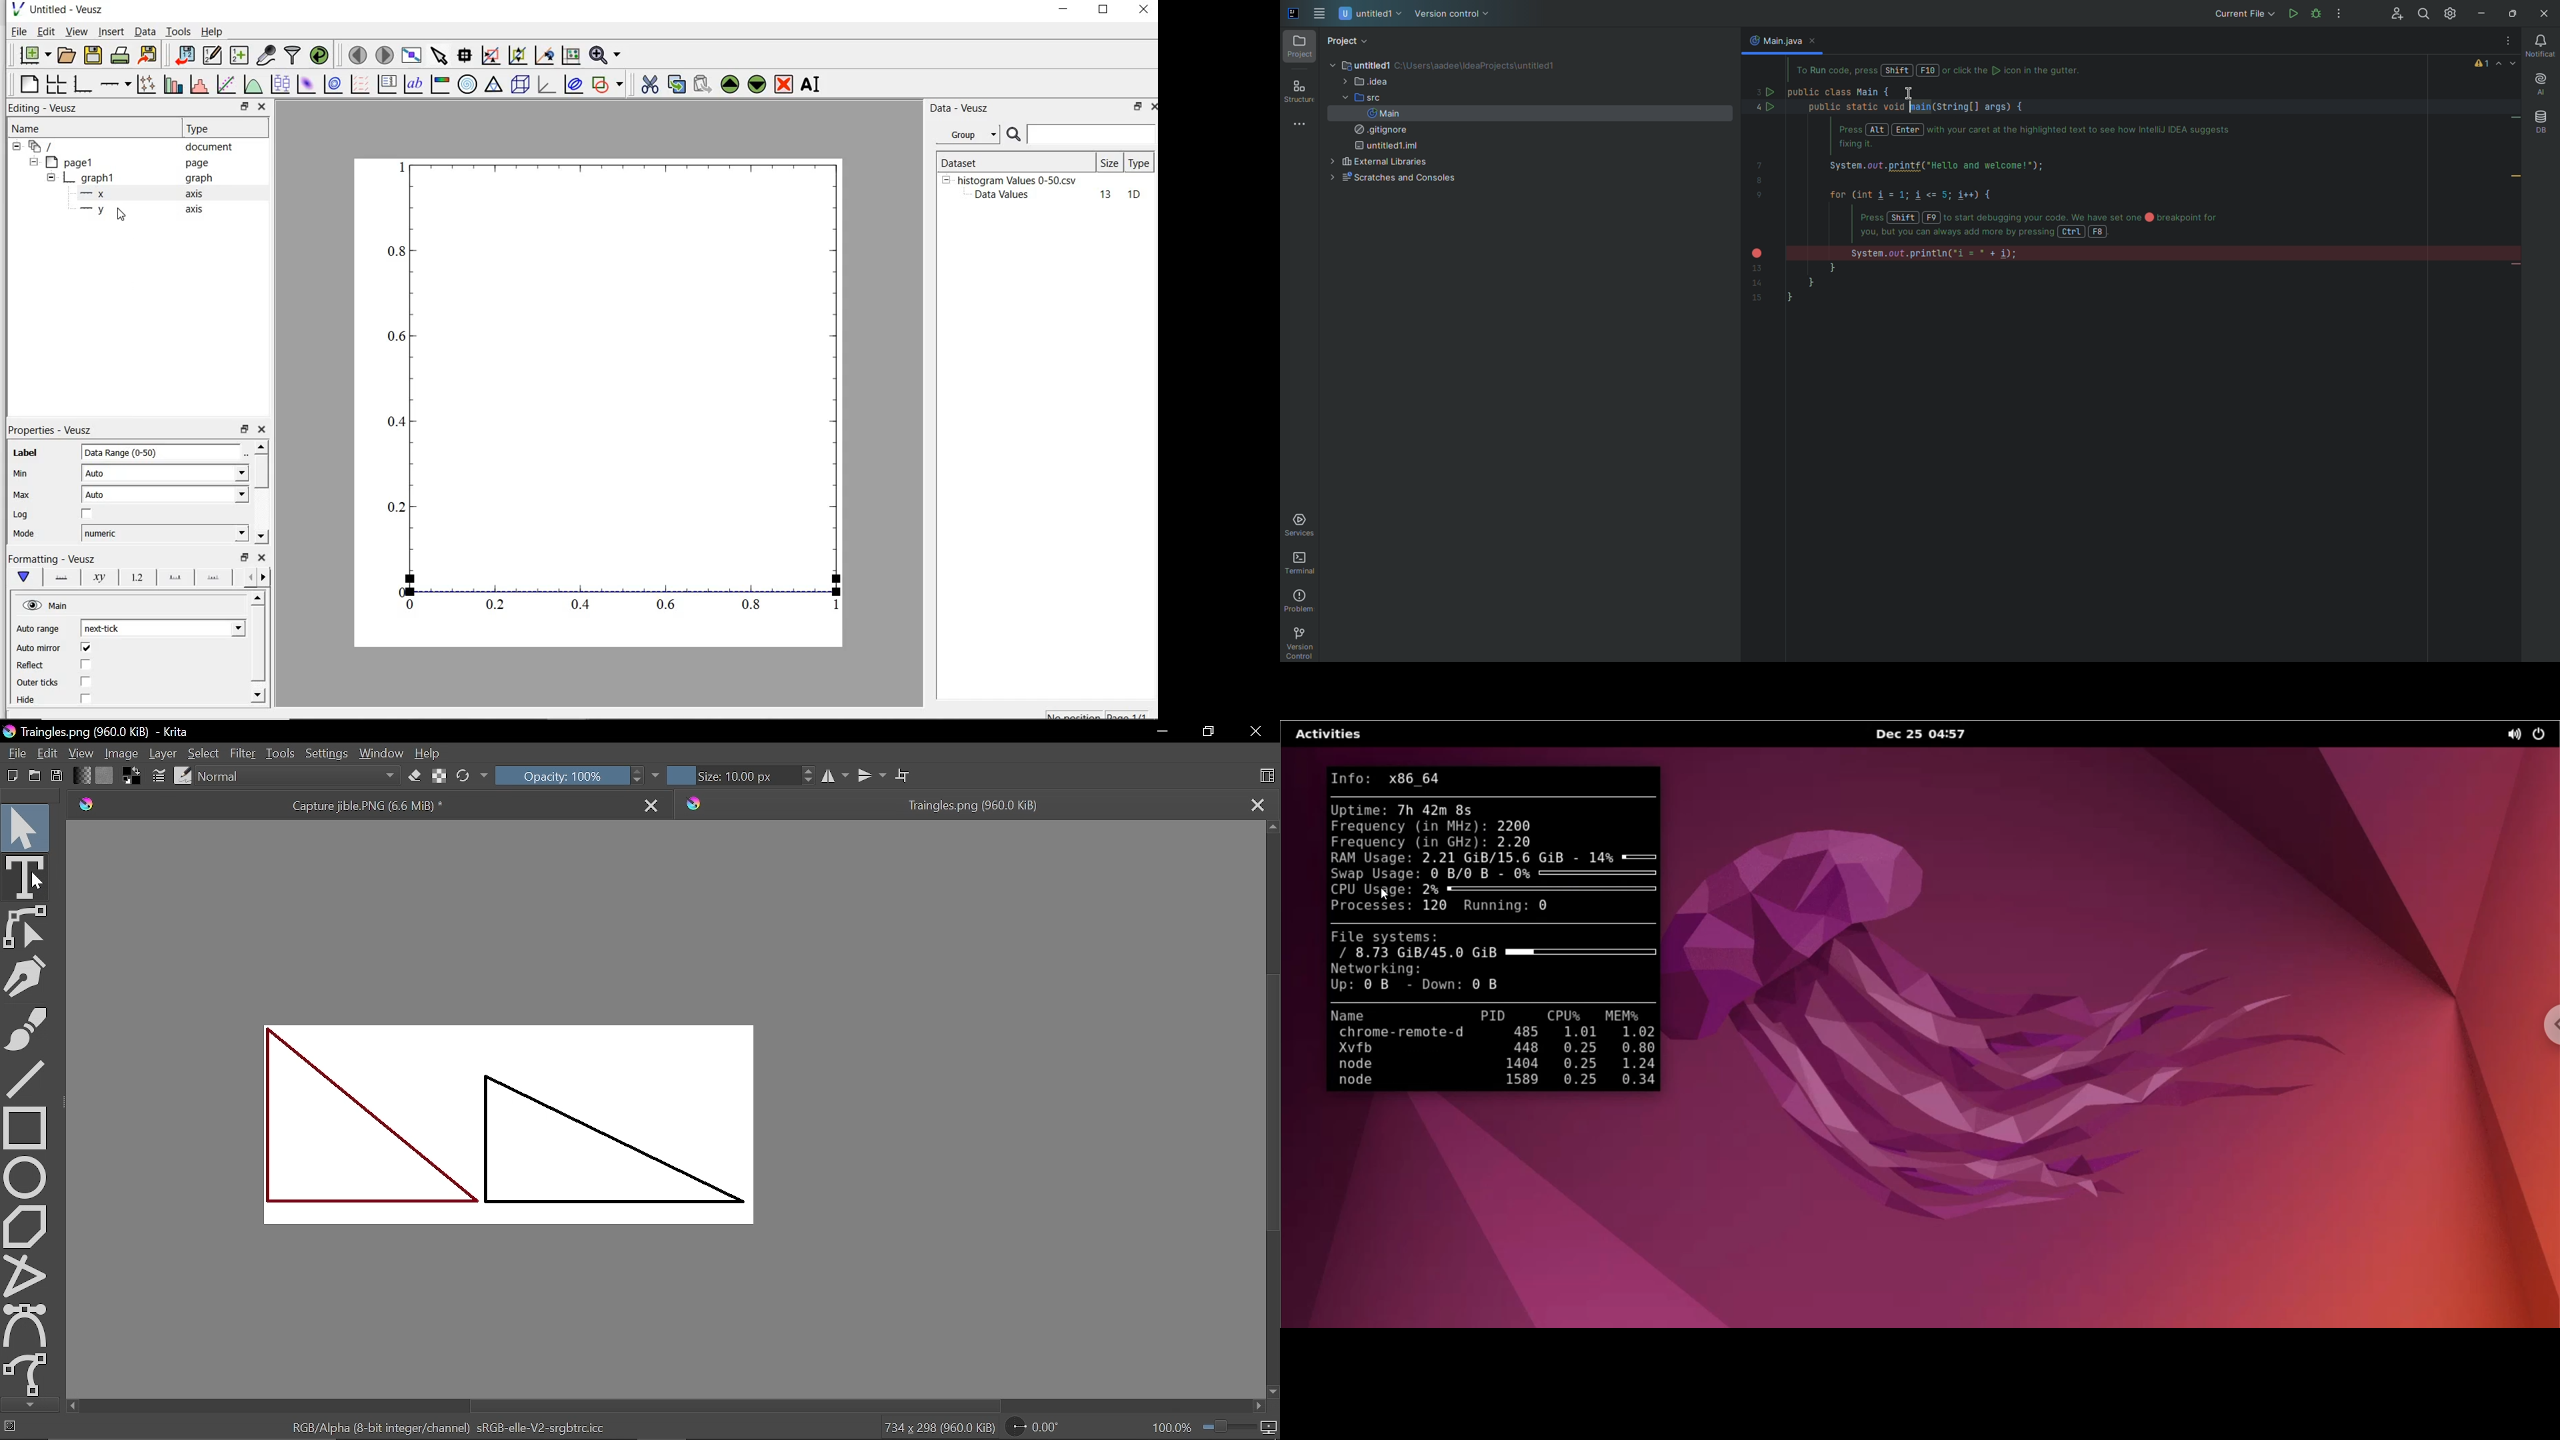 The image size is (2576, 1456). Describe the element at coordinates (734, 1407) in the screenshot. I see `Horizontal scrollbar` at that location.